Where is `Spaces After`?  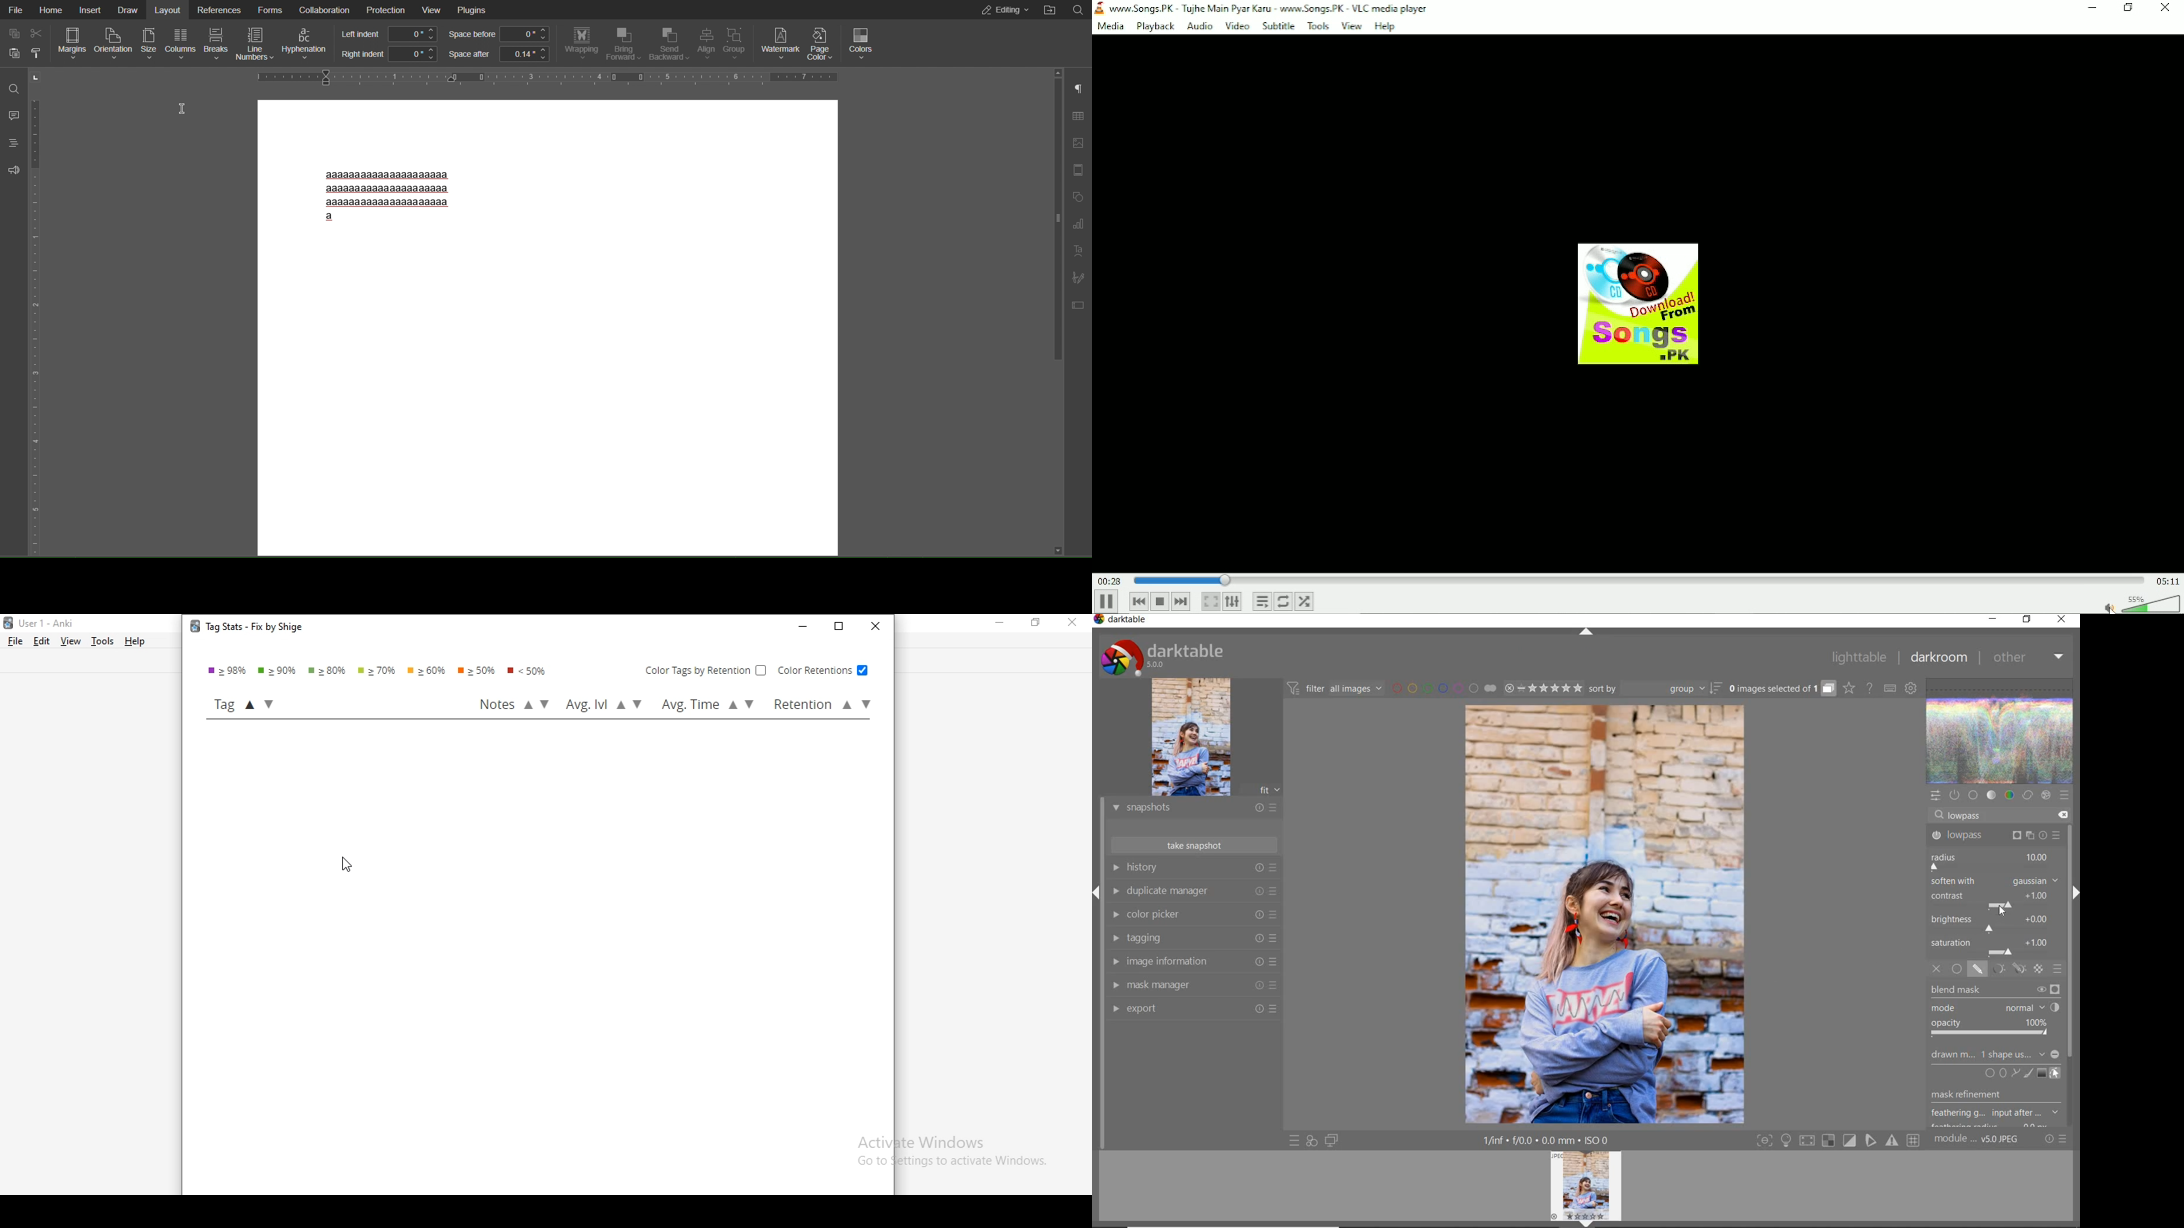 Spaces After is located at coordinates (499, 55).